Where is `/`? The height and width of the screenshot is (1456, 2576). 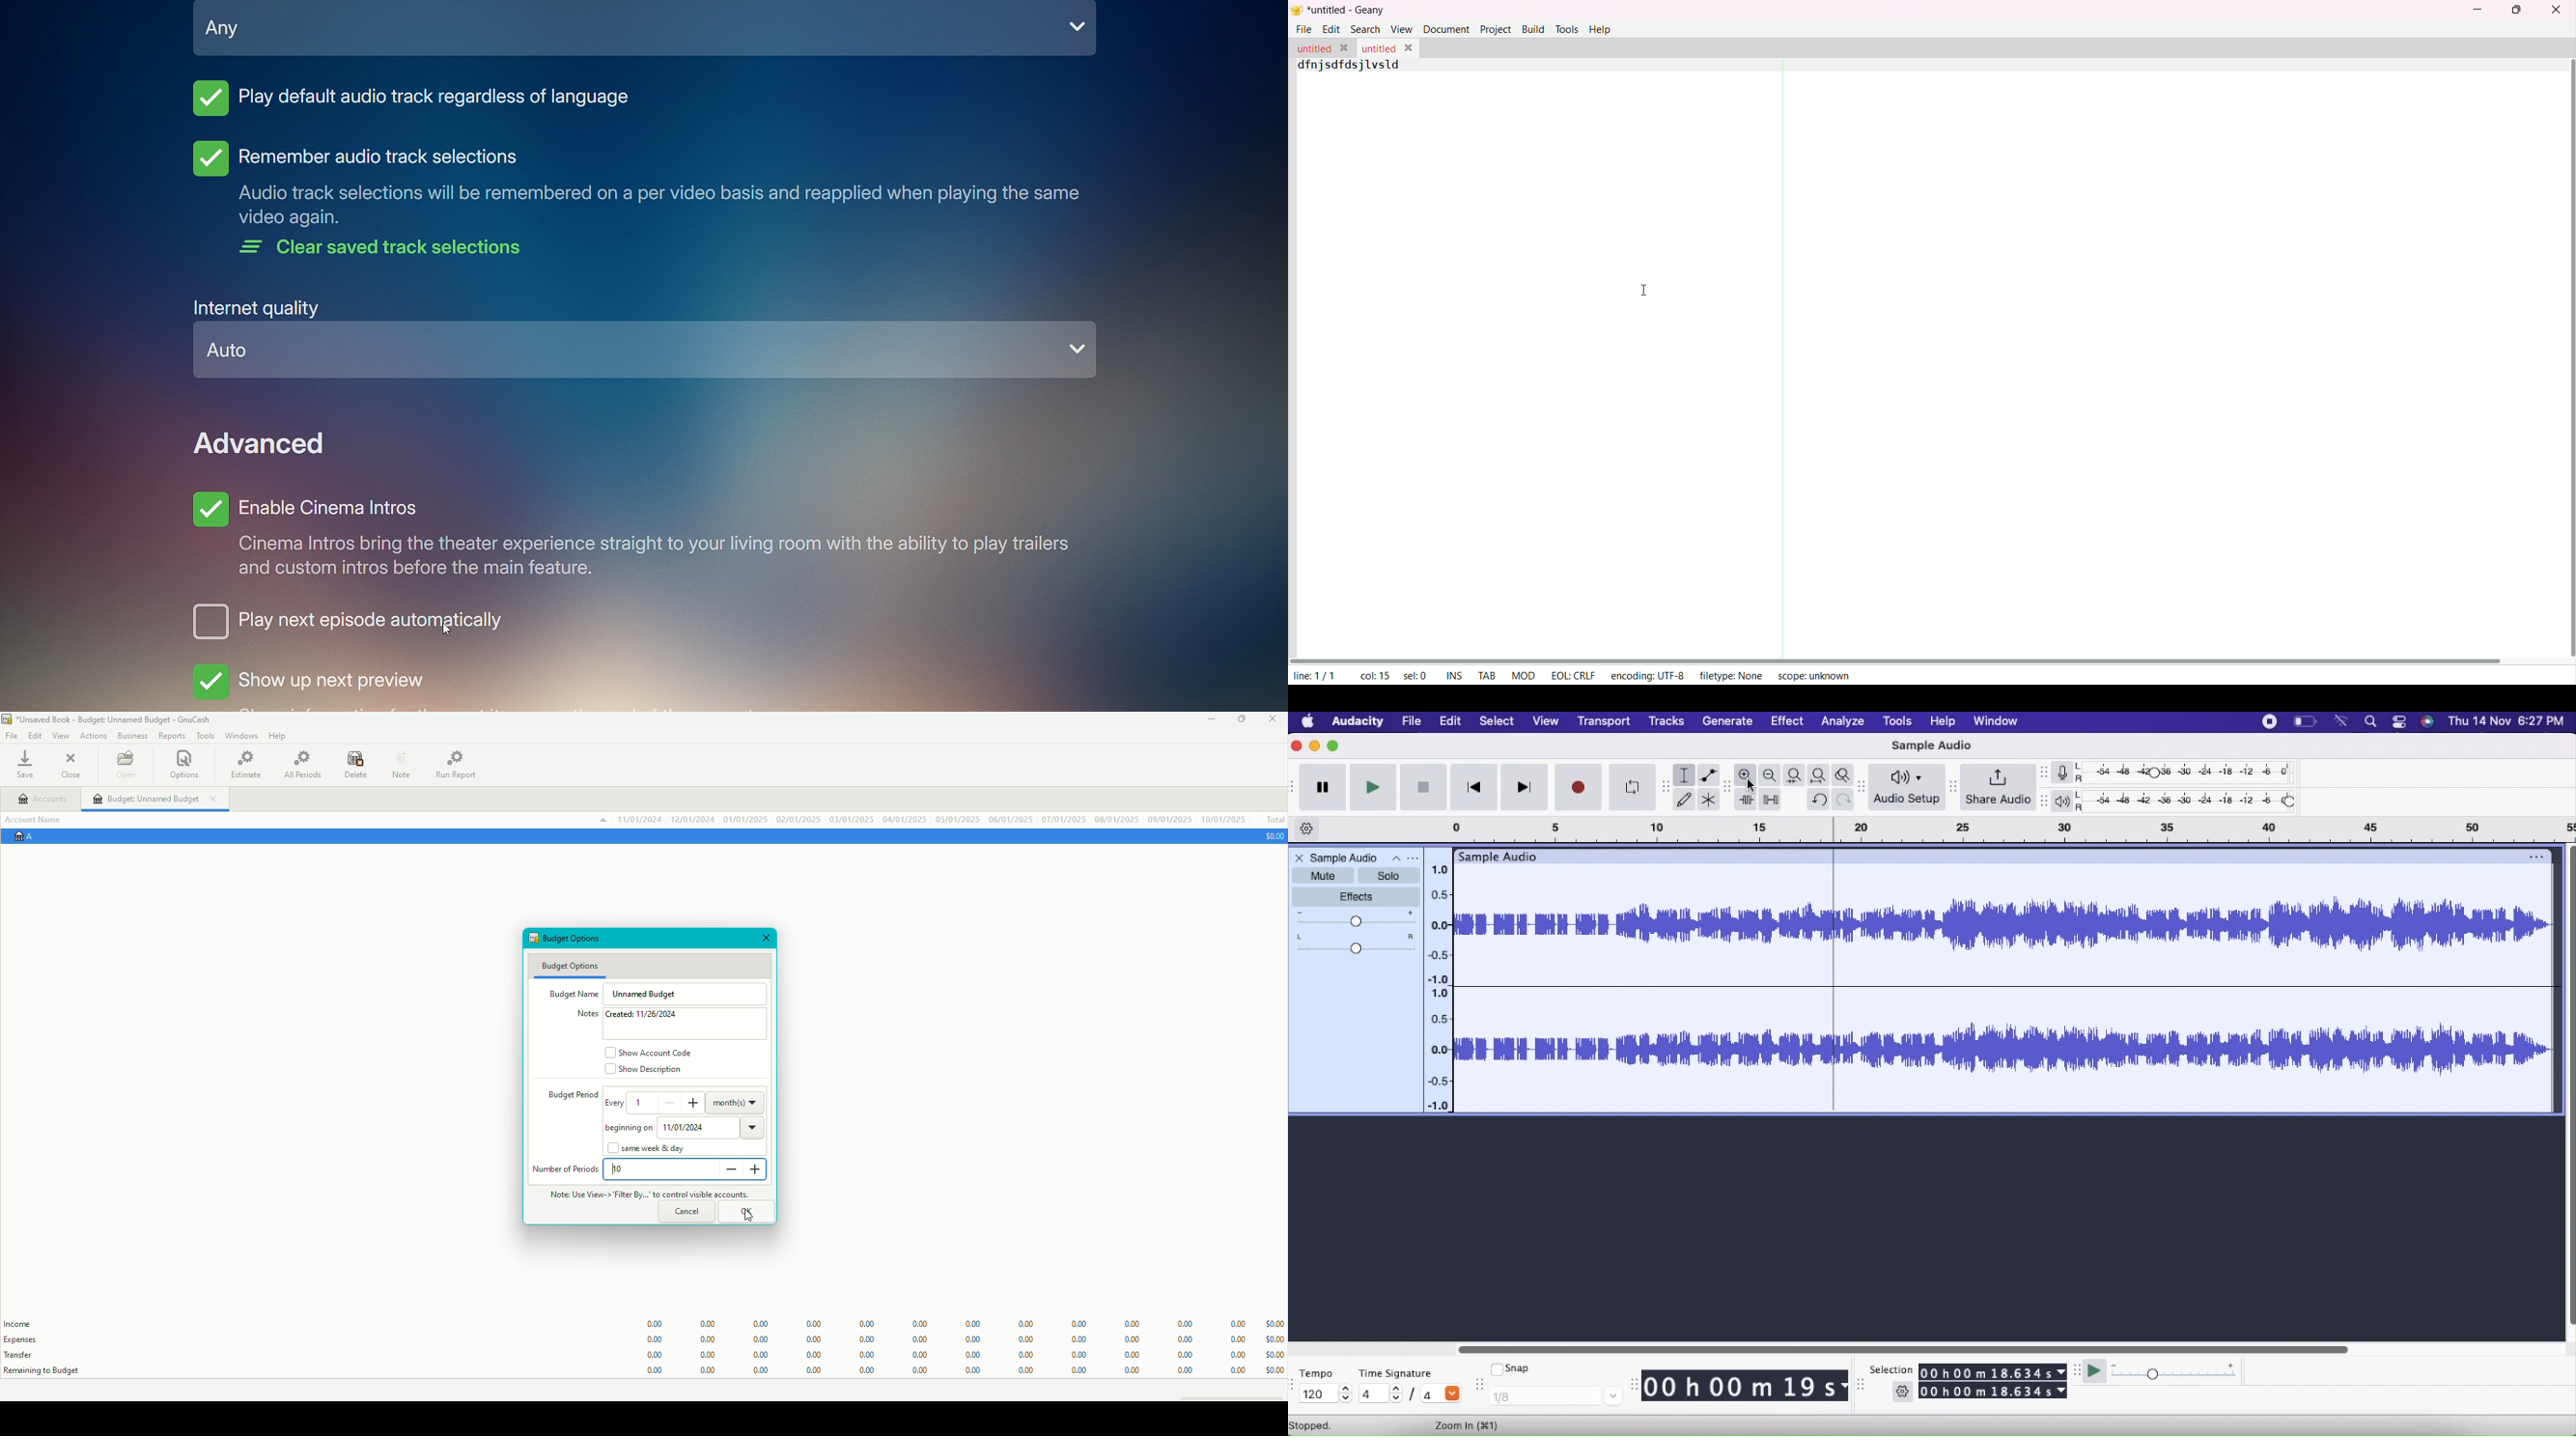
/ is located at coordinates (1414, 1395).